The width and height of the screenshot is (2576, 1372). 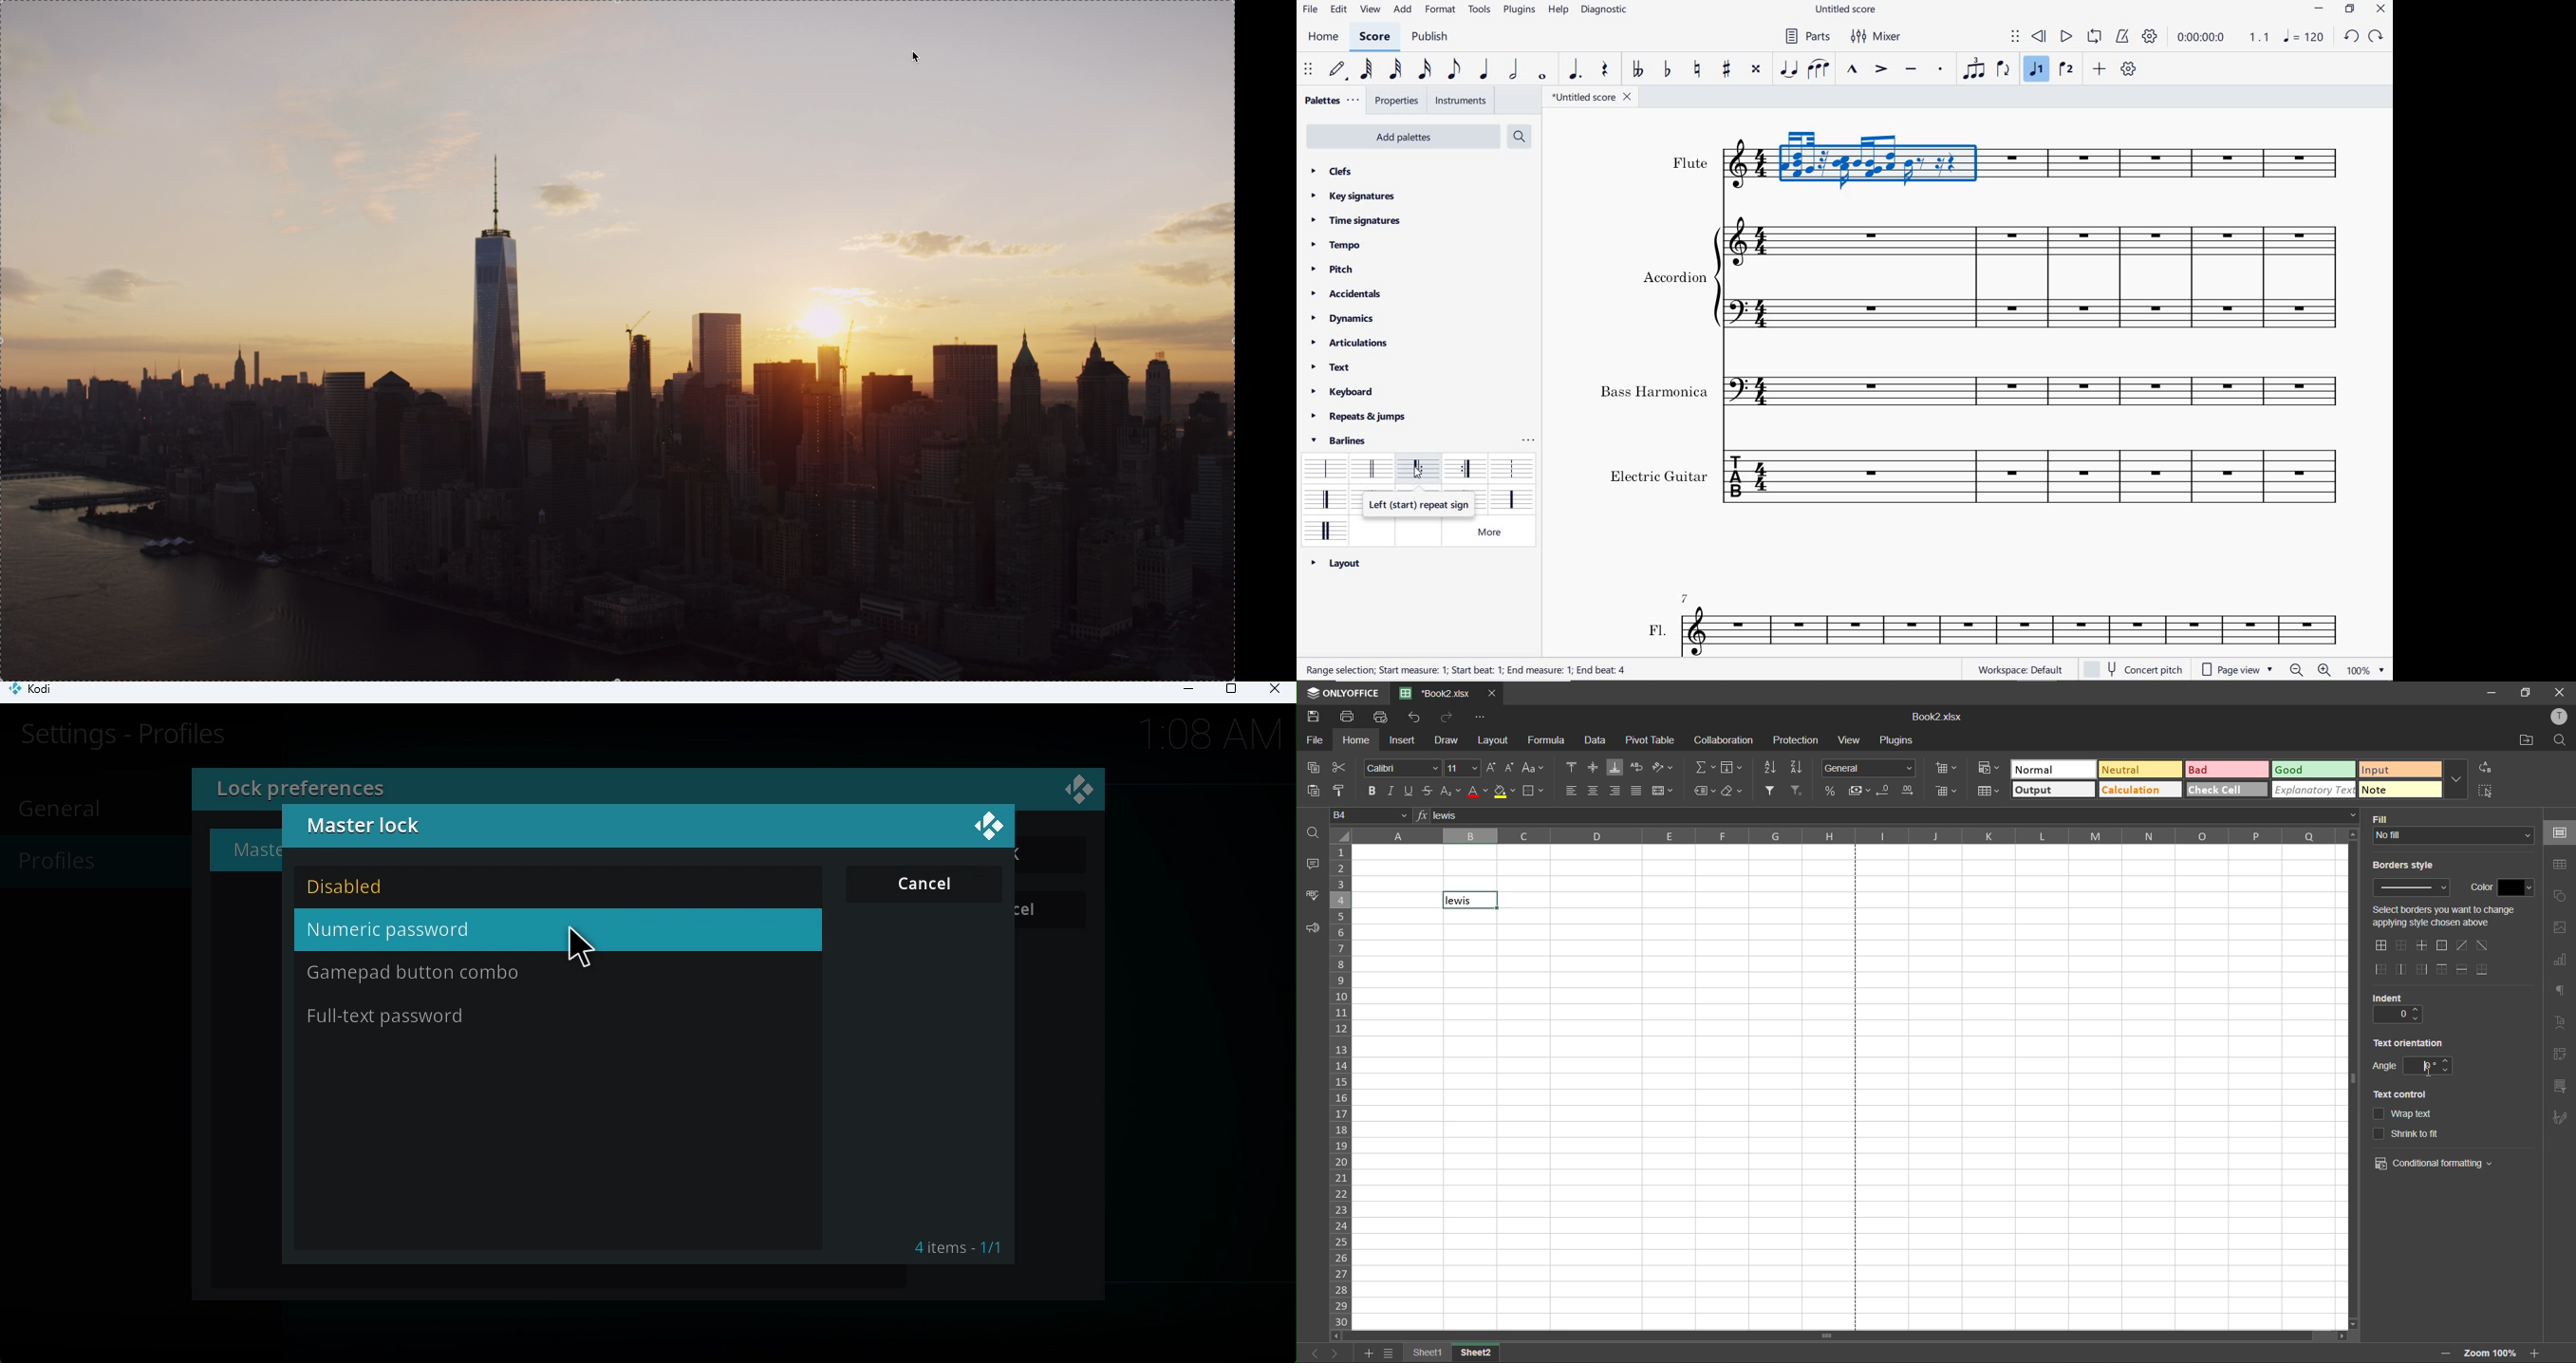 I want to click on dashed barline, so click(x=1512, y=467).